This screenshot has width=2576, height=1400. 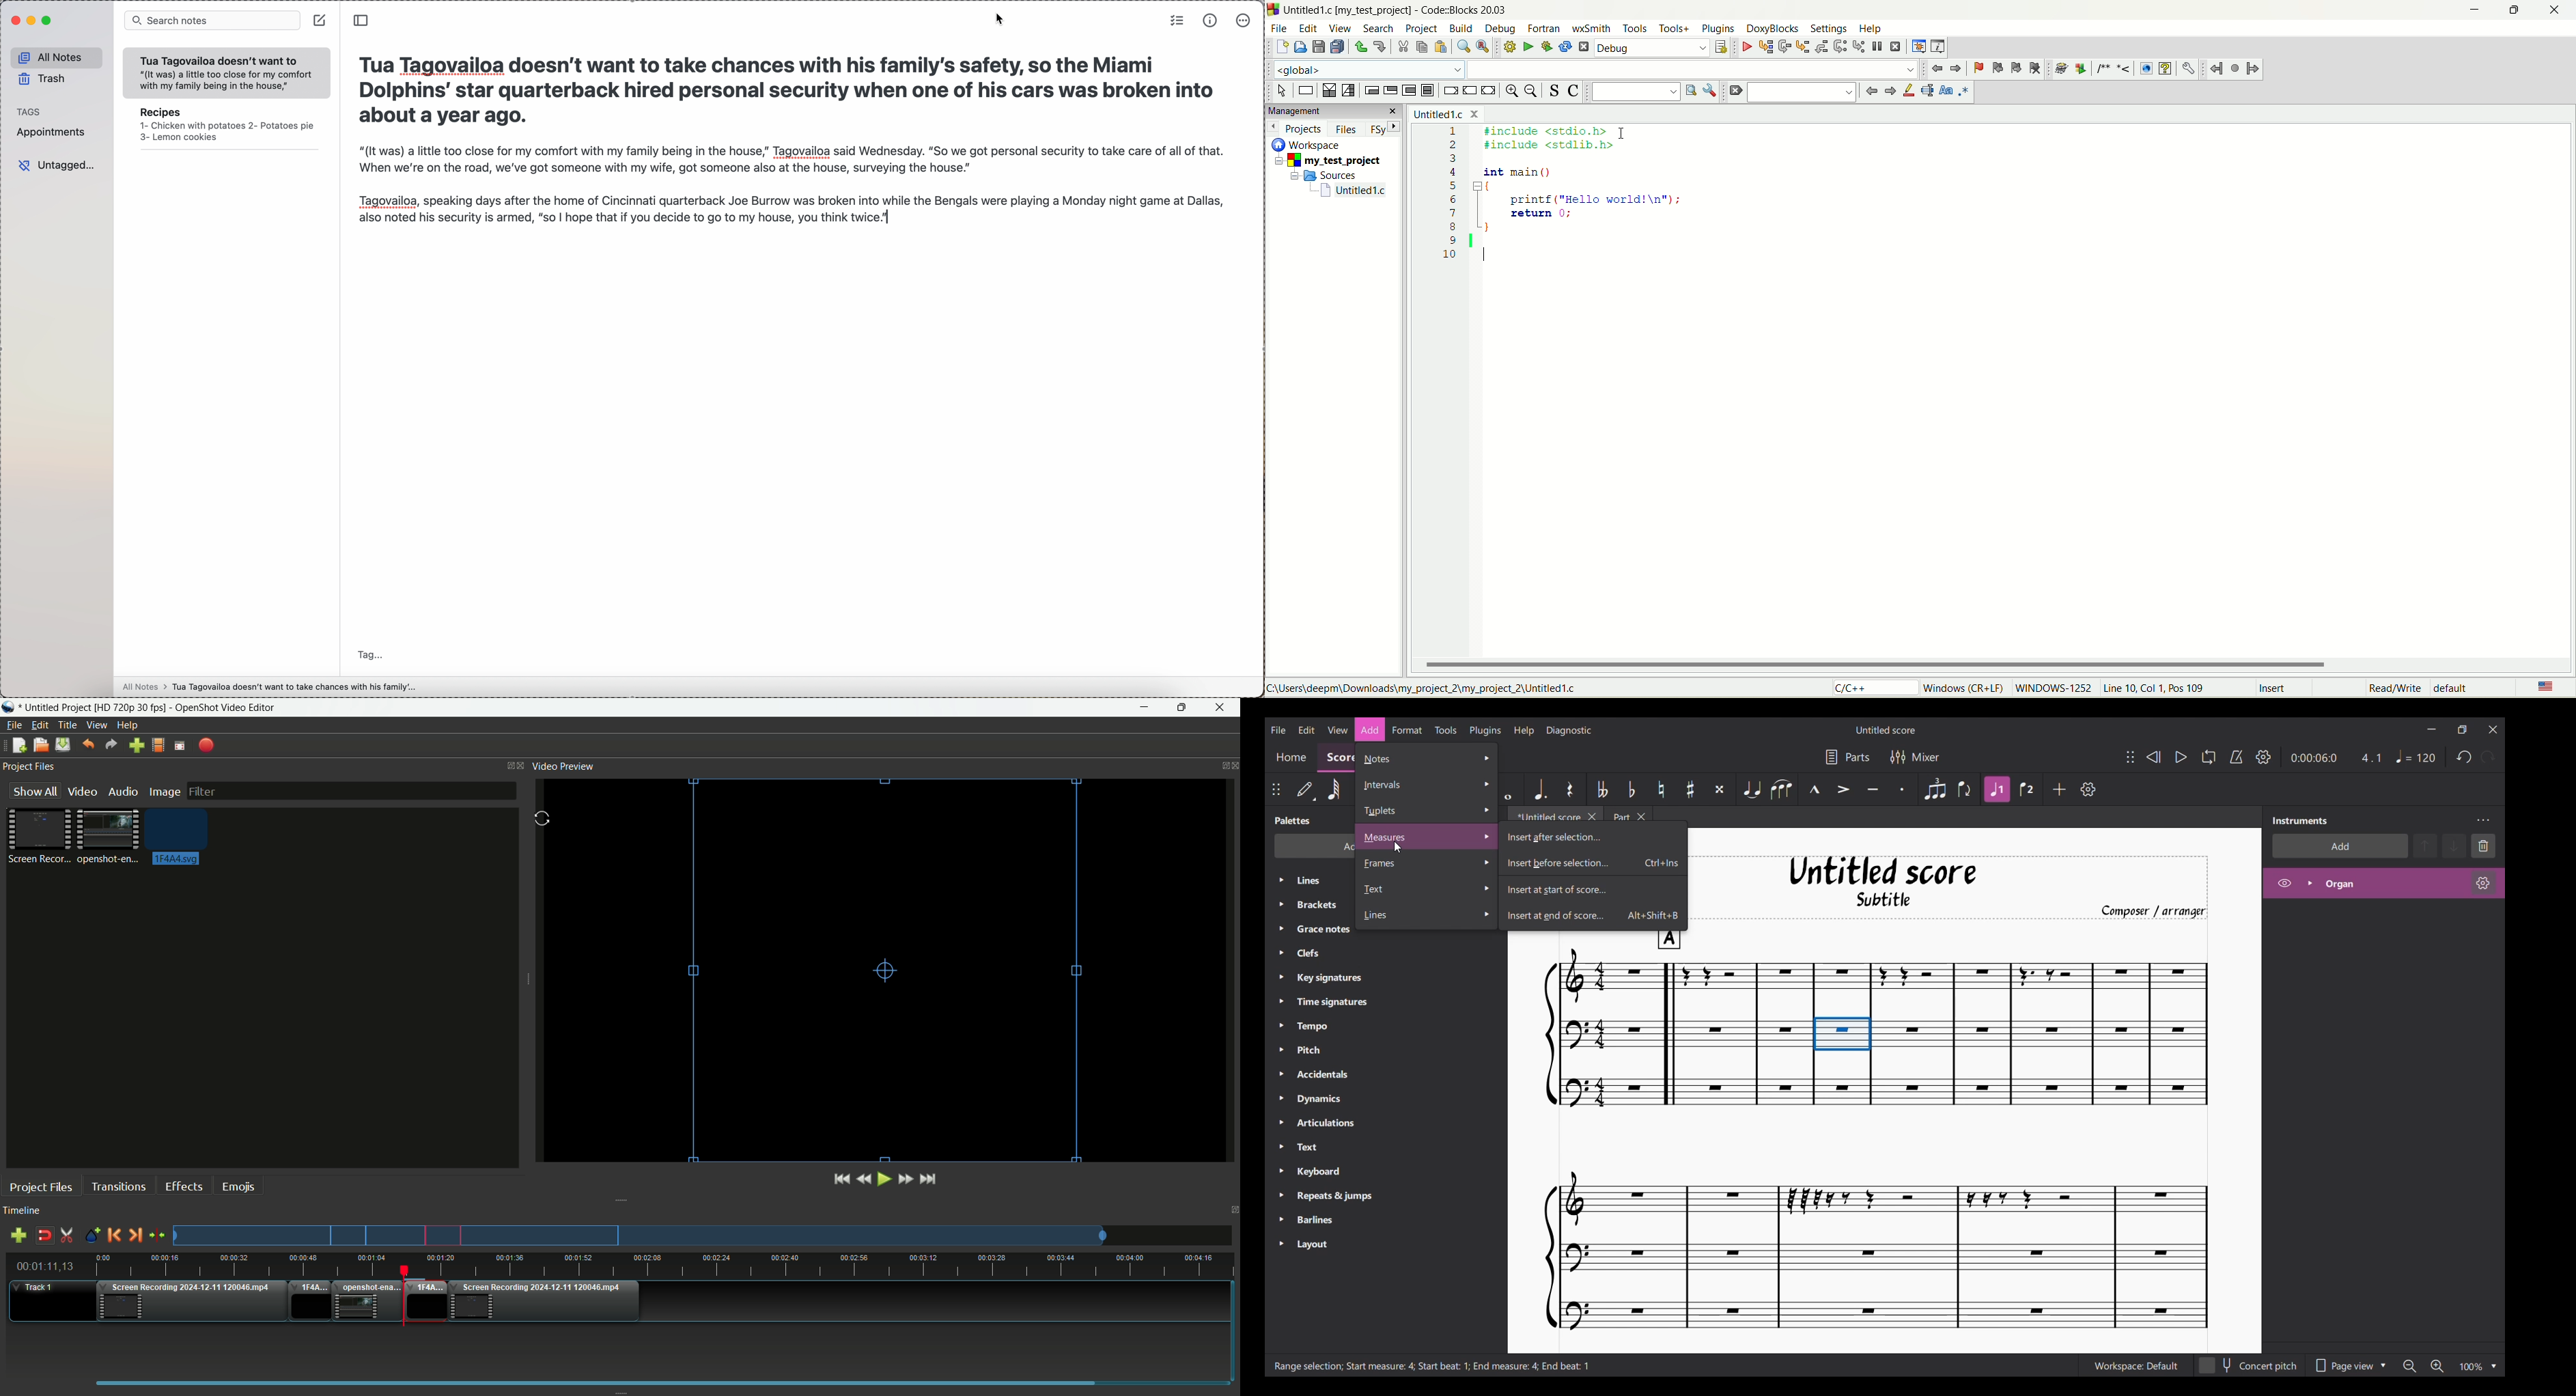 What do you see at coordinates (1918, 47) in the screenshot?
I see `debugging` at bounding box center [1918, 47].